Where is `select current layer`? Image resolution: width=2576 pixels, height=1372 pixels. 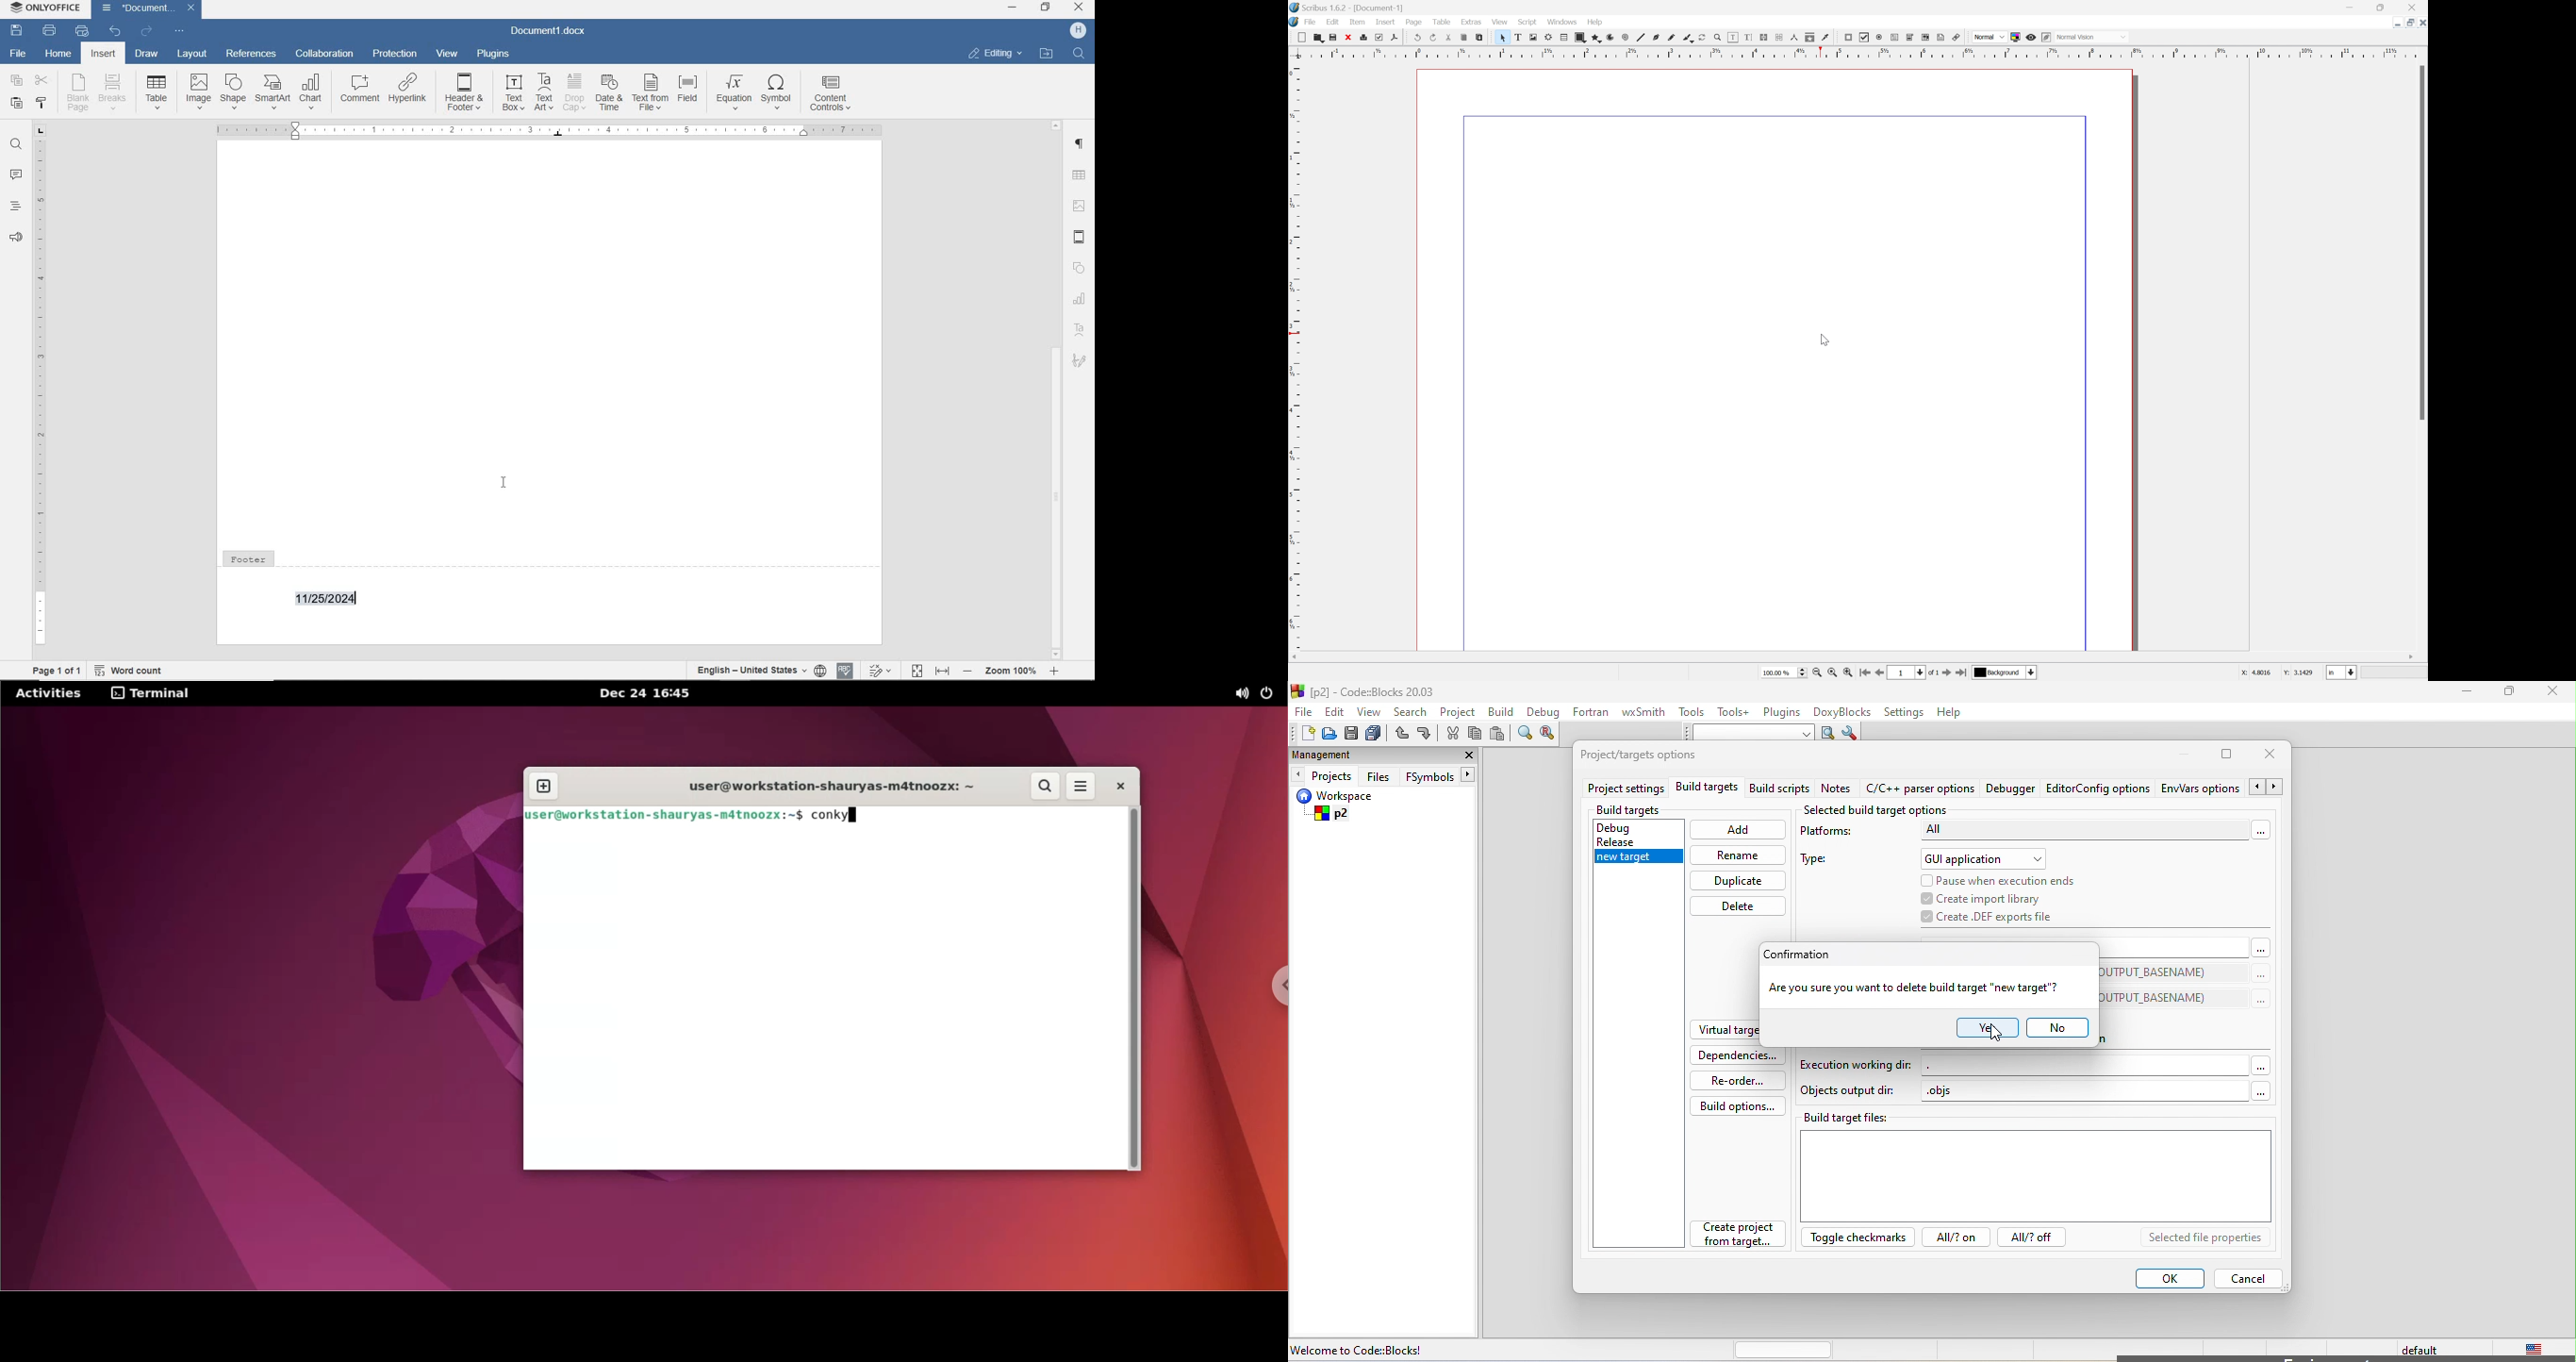
select current layer is located at coordinates (2003, 672).